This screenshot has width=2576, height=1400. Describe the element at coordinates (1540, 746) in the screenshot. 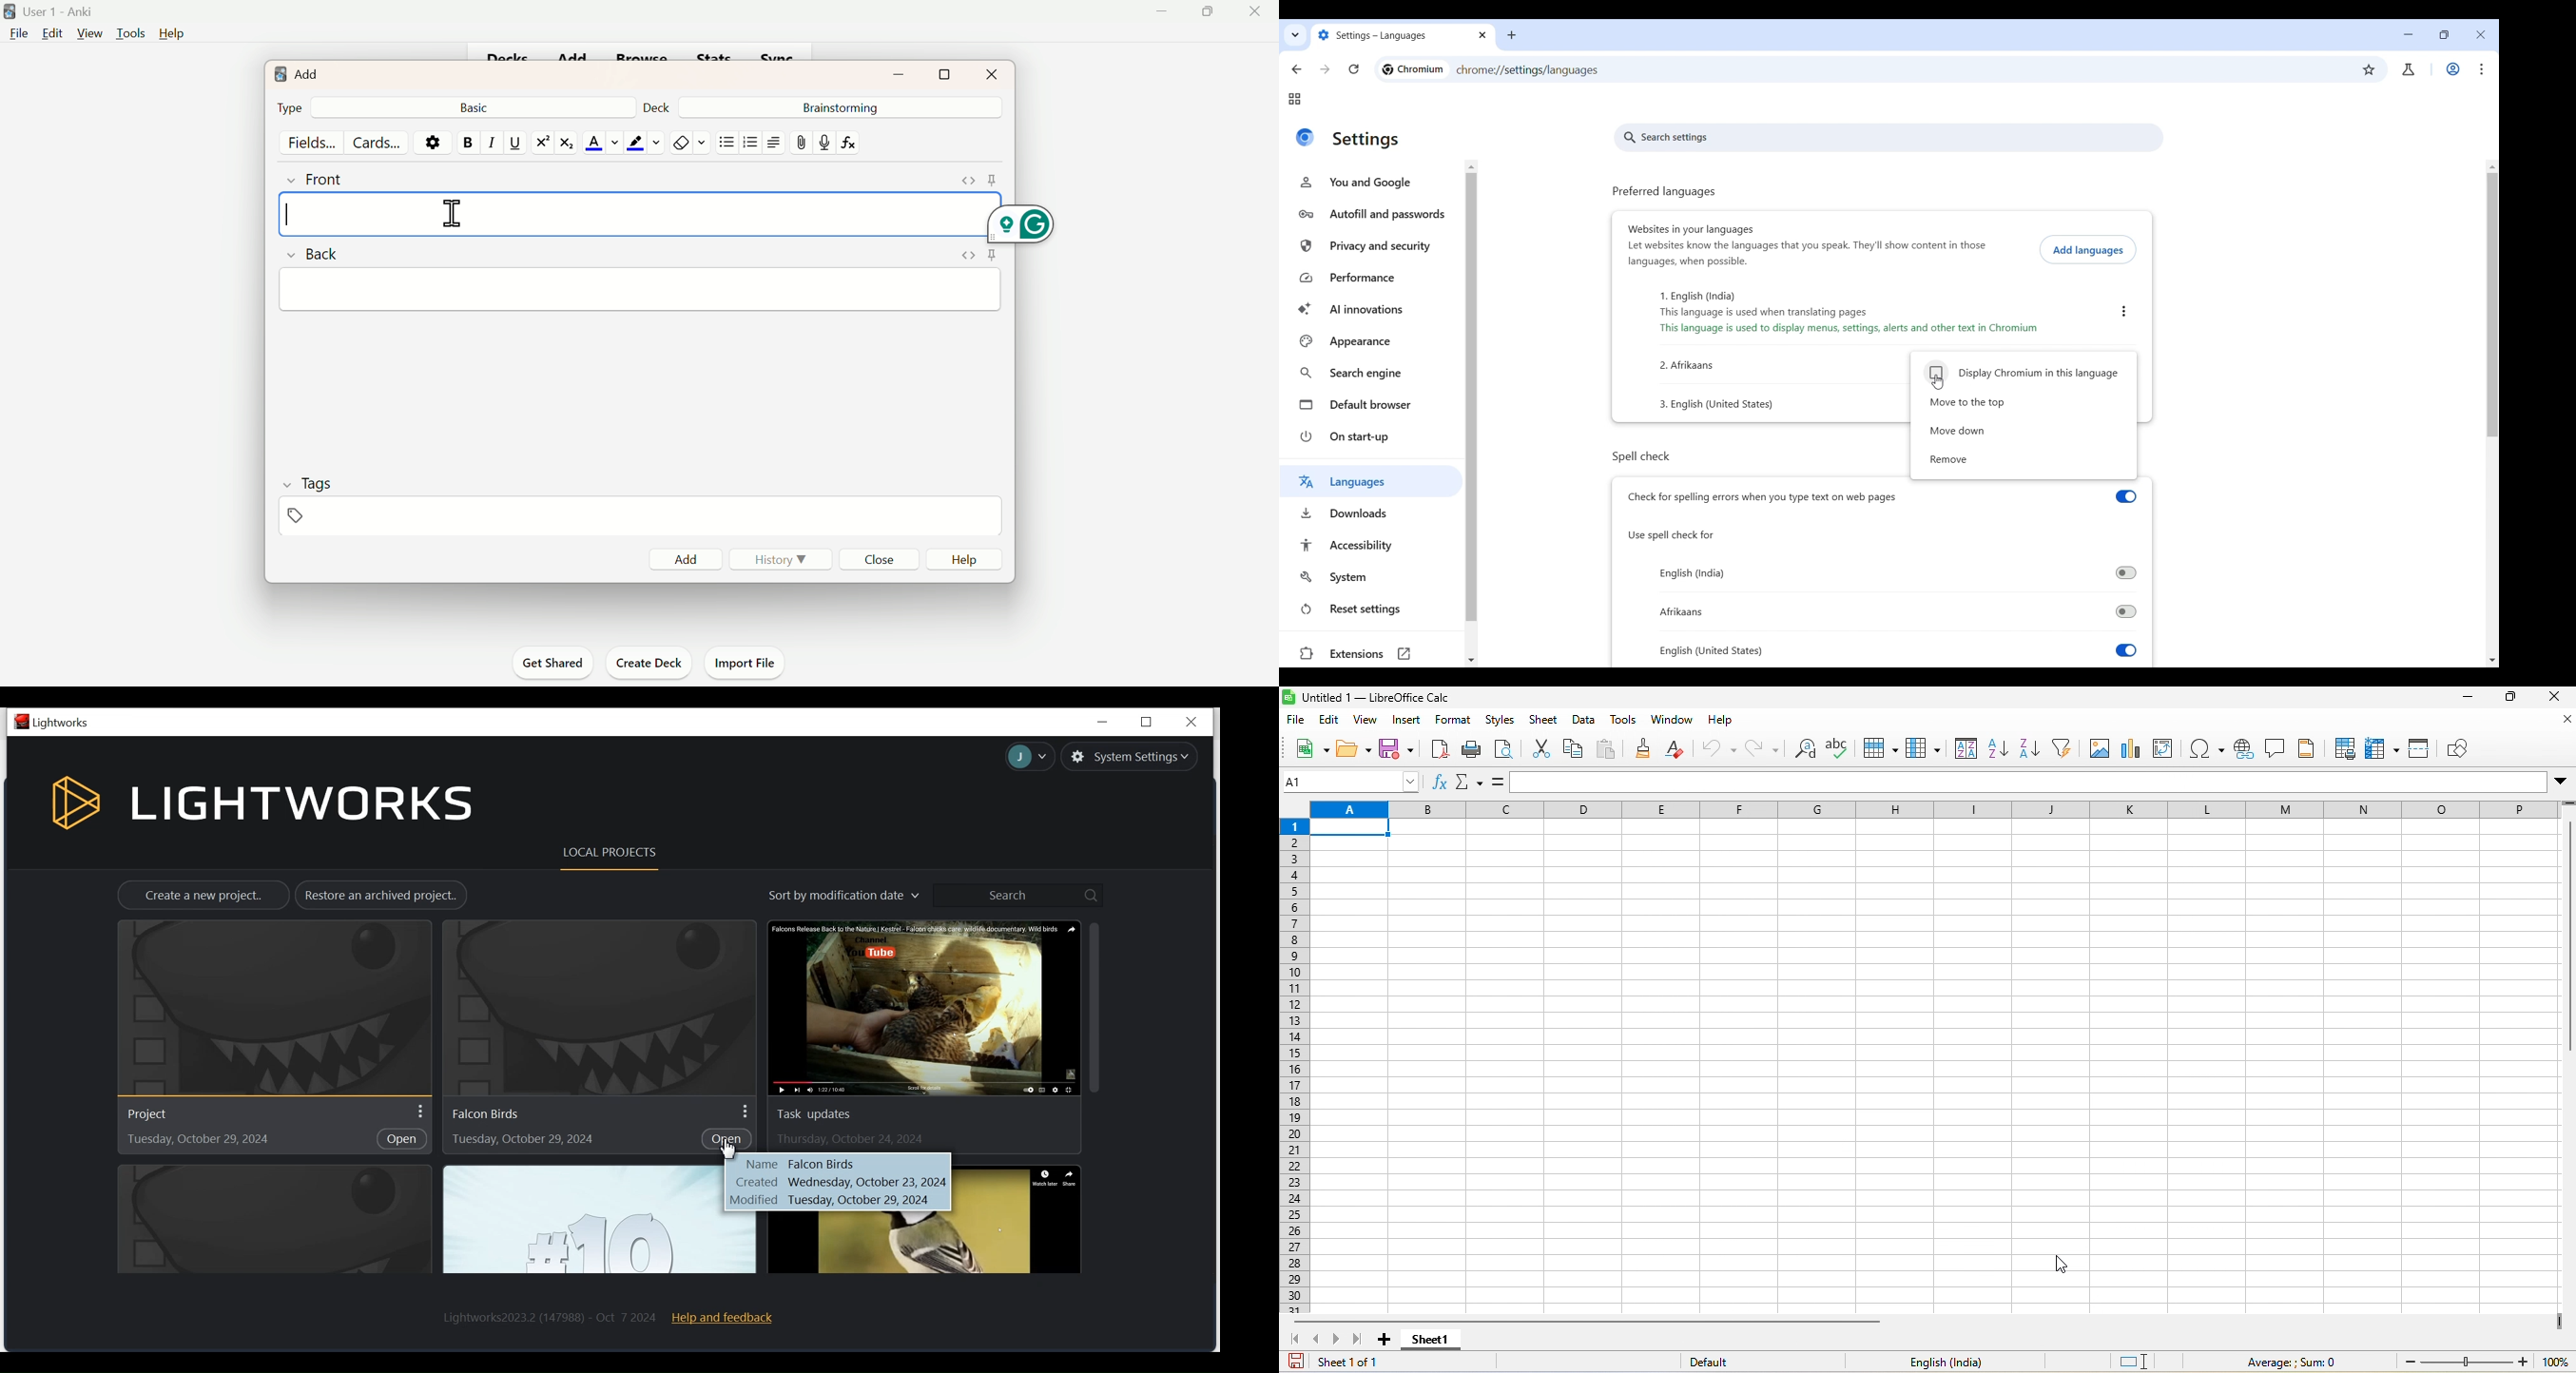

I see `cut` at that location.